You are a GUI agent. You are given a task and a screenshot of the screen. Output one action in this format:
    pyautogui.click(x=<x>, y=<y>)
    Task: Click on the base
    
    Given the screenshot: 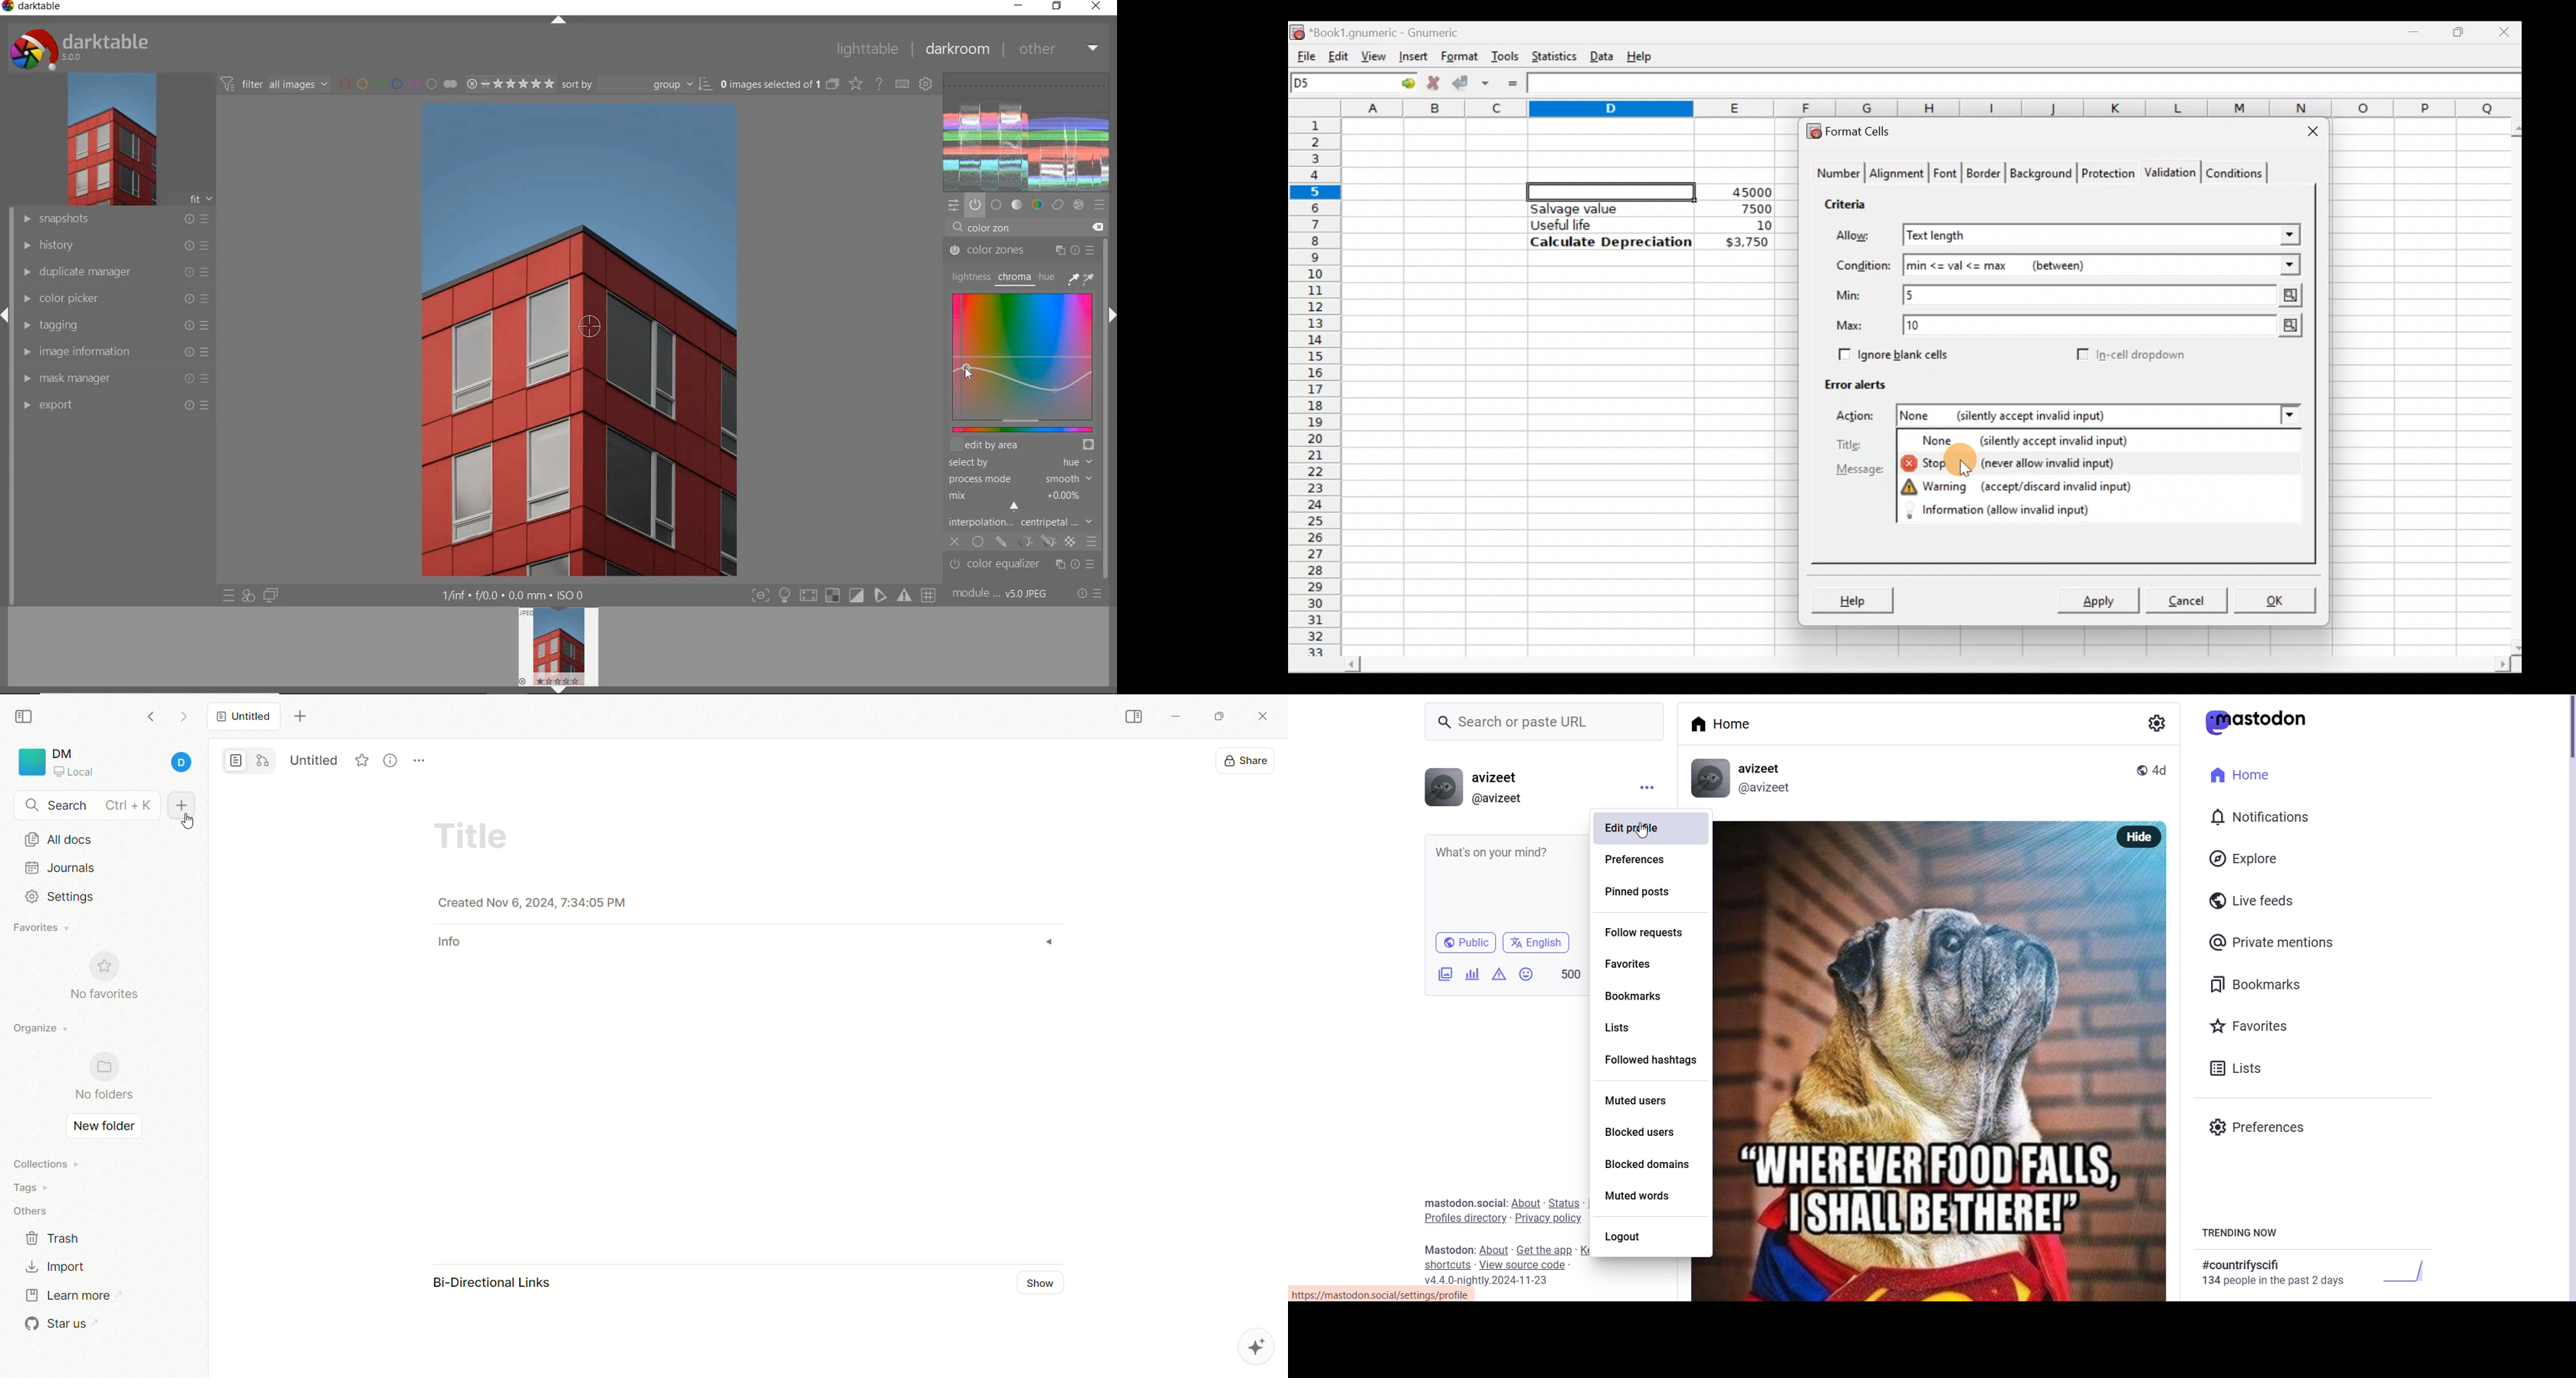 What is the action you would take?
    pyautogui.click(x=997, y=204)
    